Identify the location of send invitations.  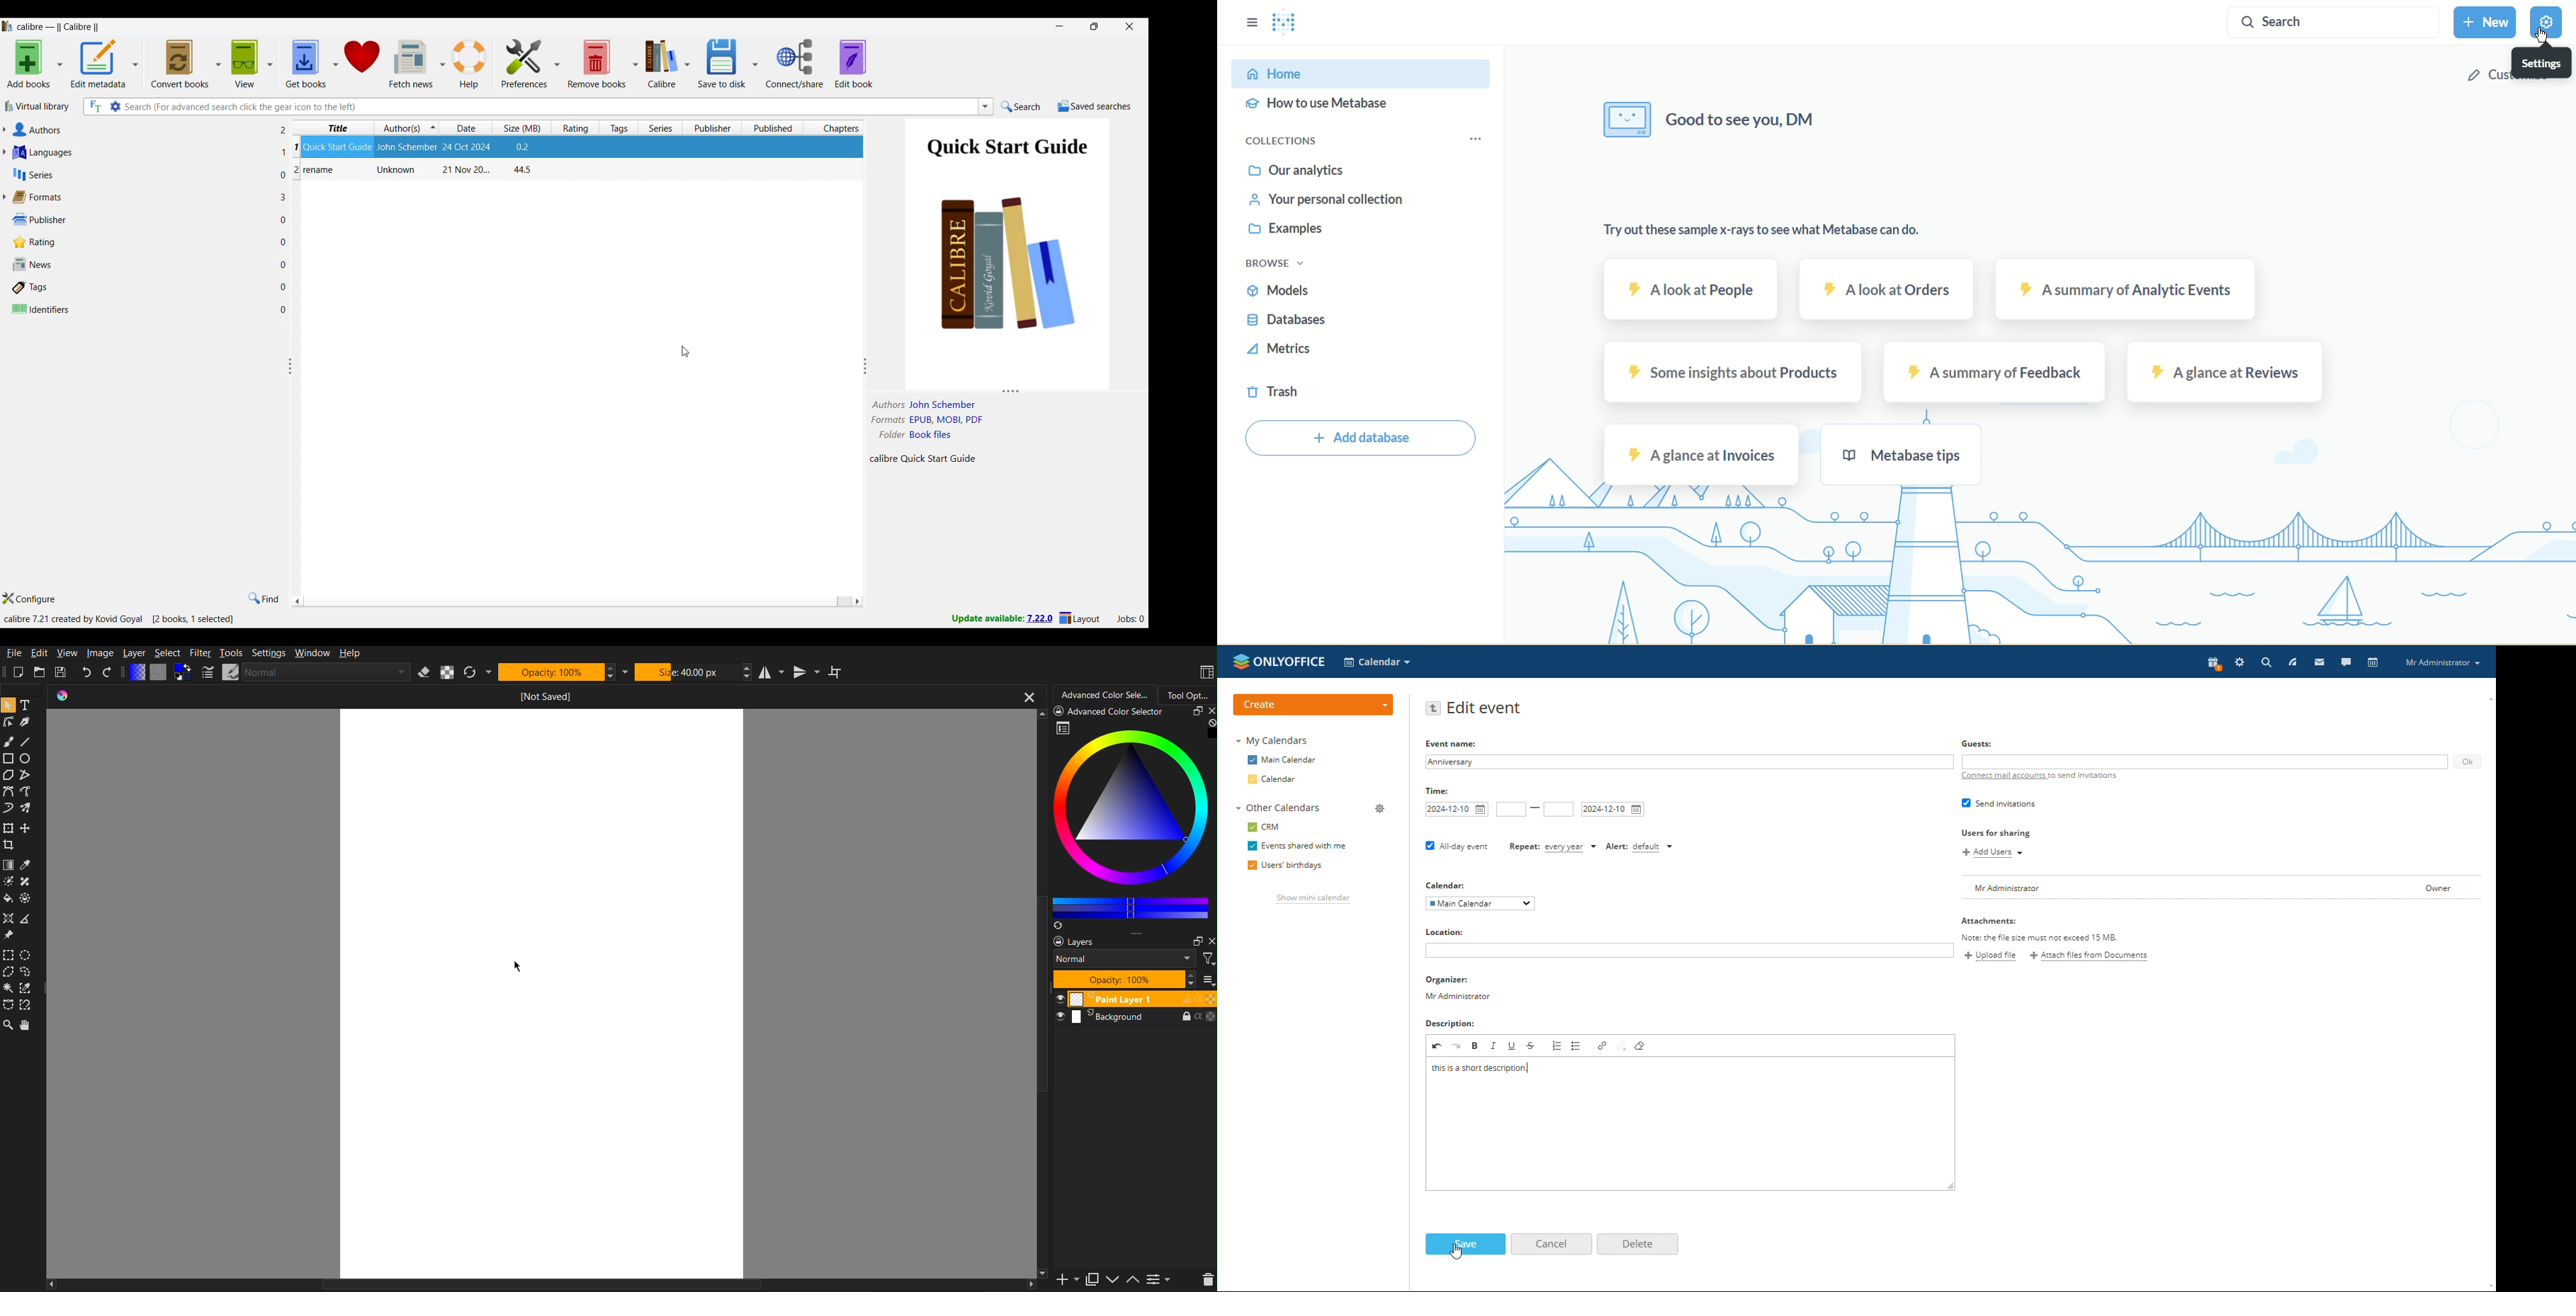
(2000, 803).